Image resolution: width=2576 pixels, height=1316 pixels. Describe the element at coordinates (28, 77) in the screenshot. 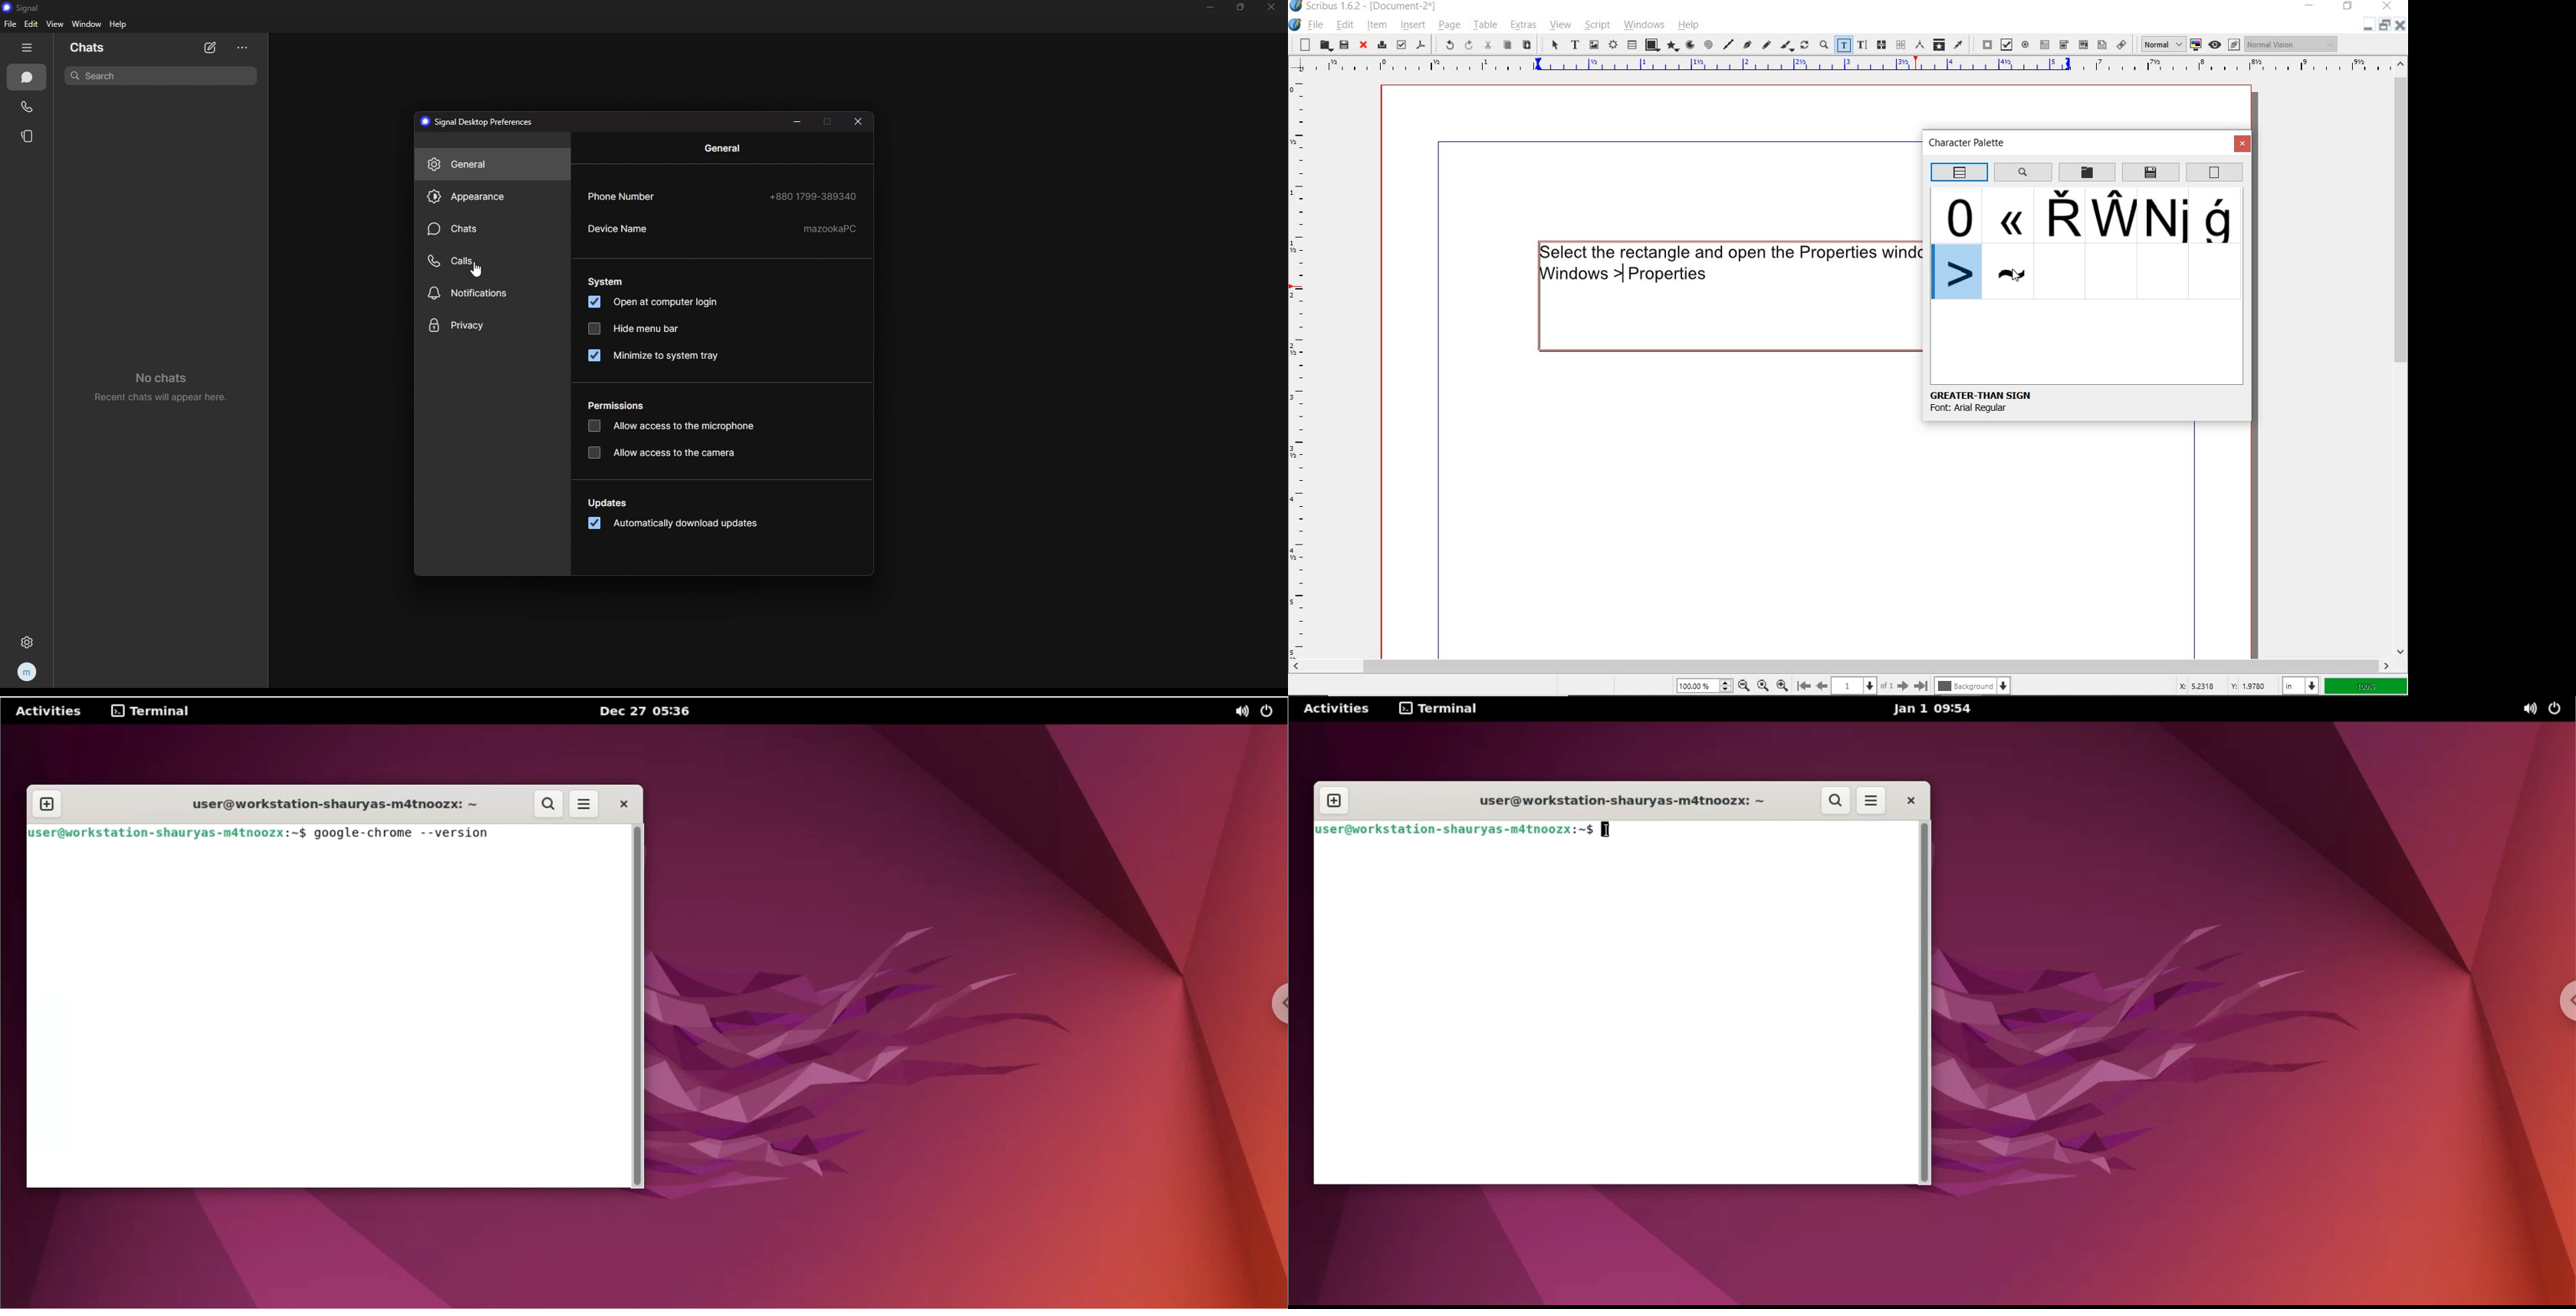

I see `chats` at that location.